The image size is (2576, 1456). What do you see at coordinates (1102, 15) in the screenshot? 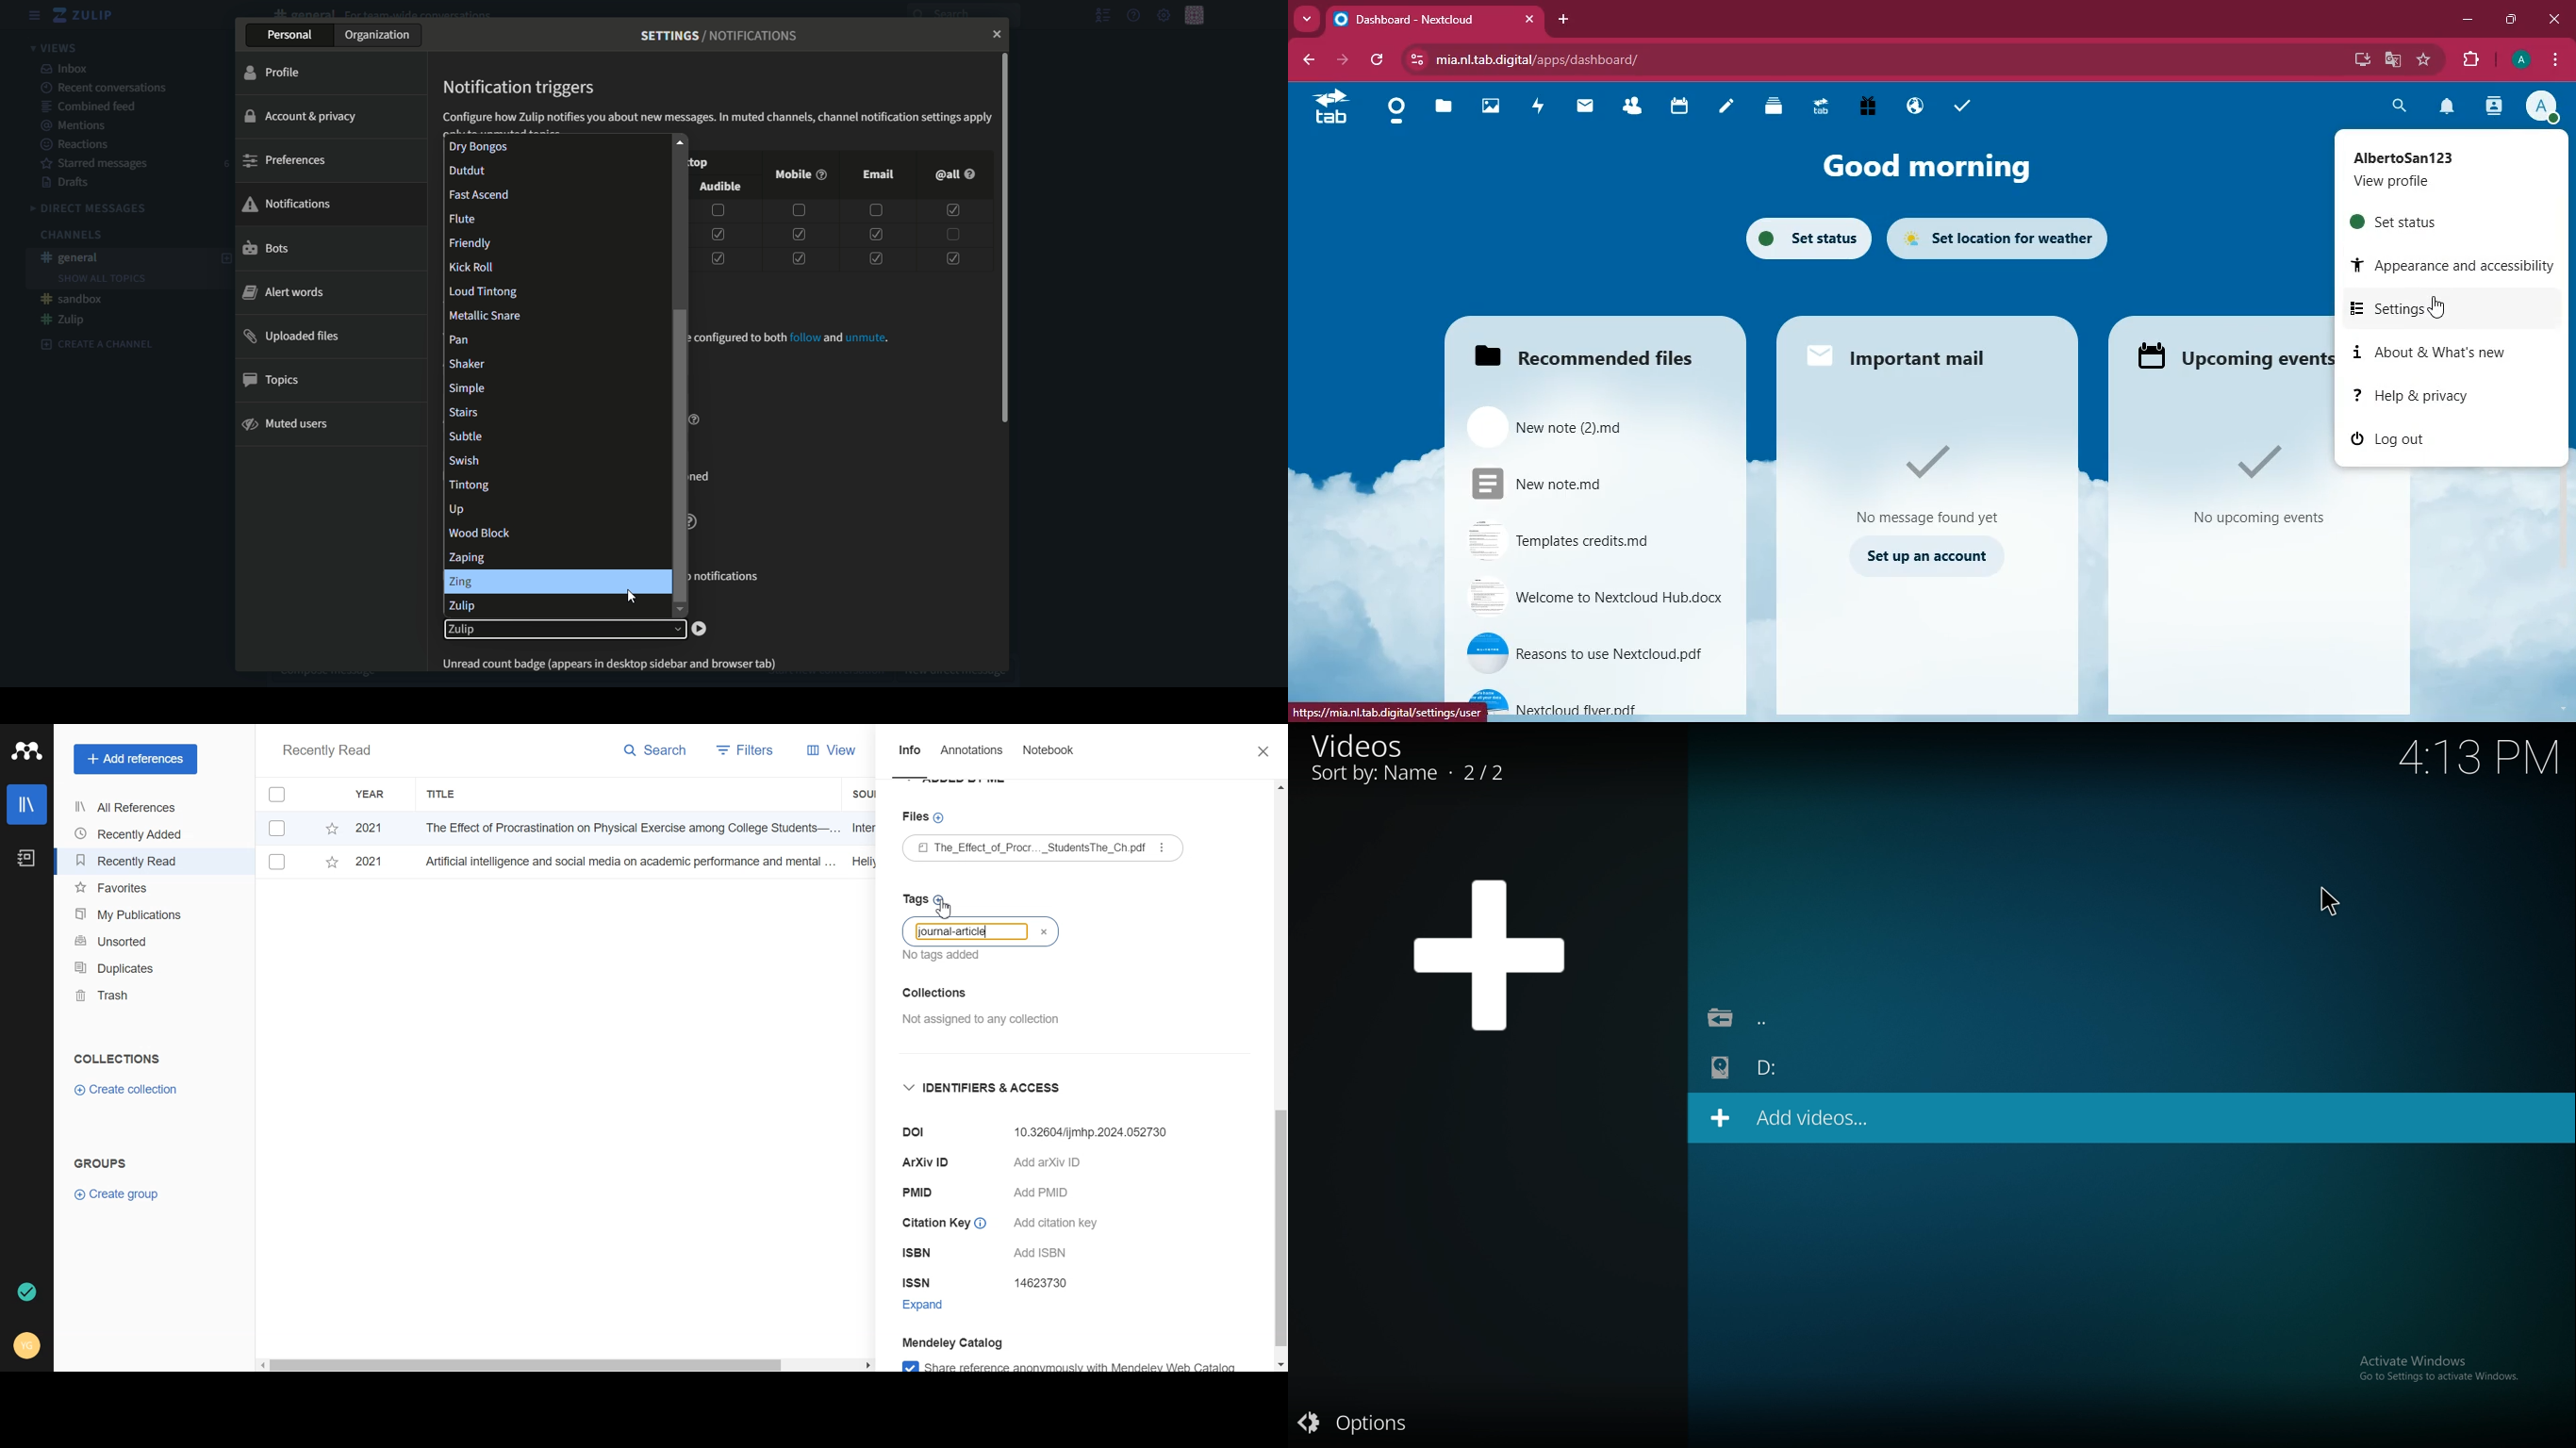
I see `show user list` at bounding box center [1102, 15].